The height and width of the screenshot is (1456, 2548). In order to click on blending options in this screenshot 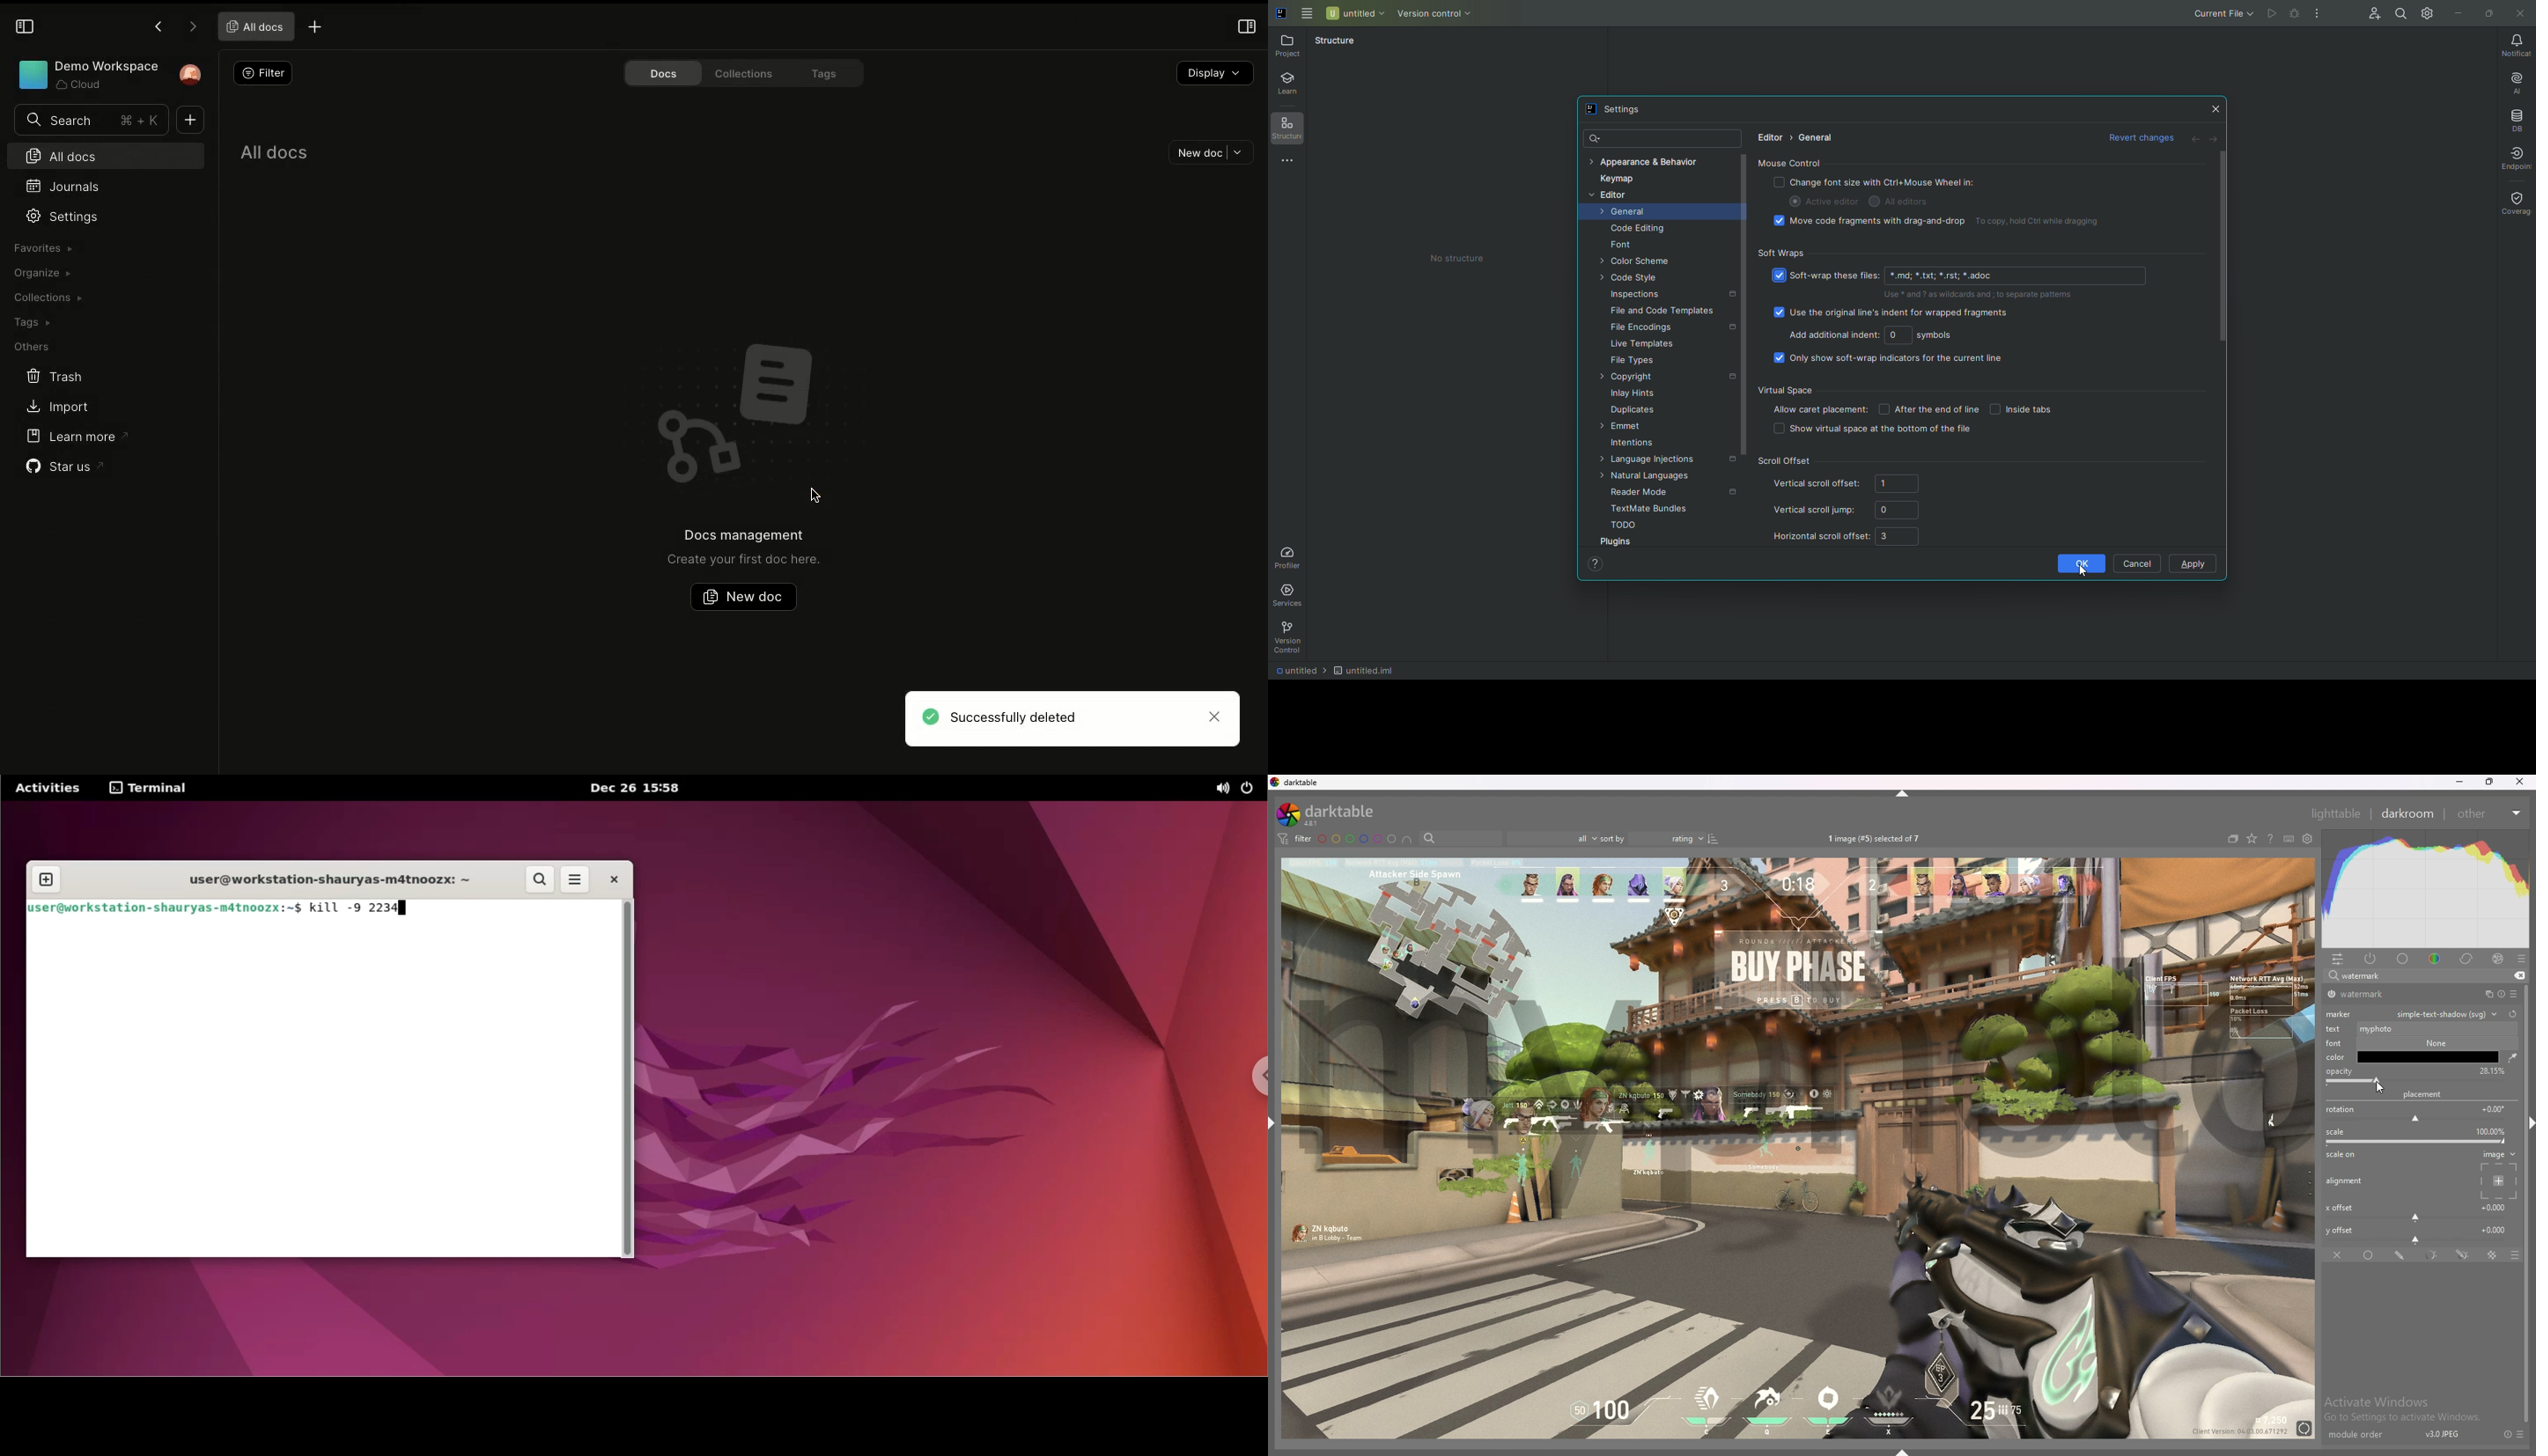, I will do `click(2508, 1255)`.